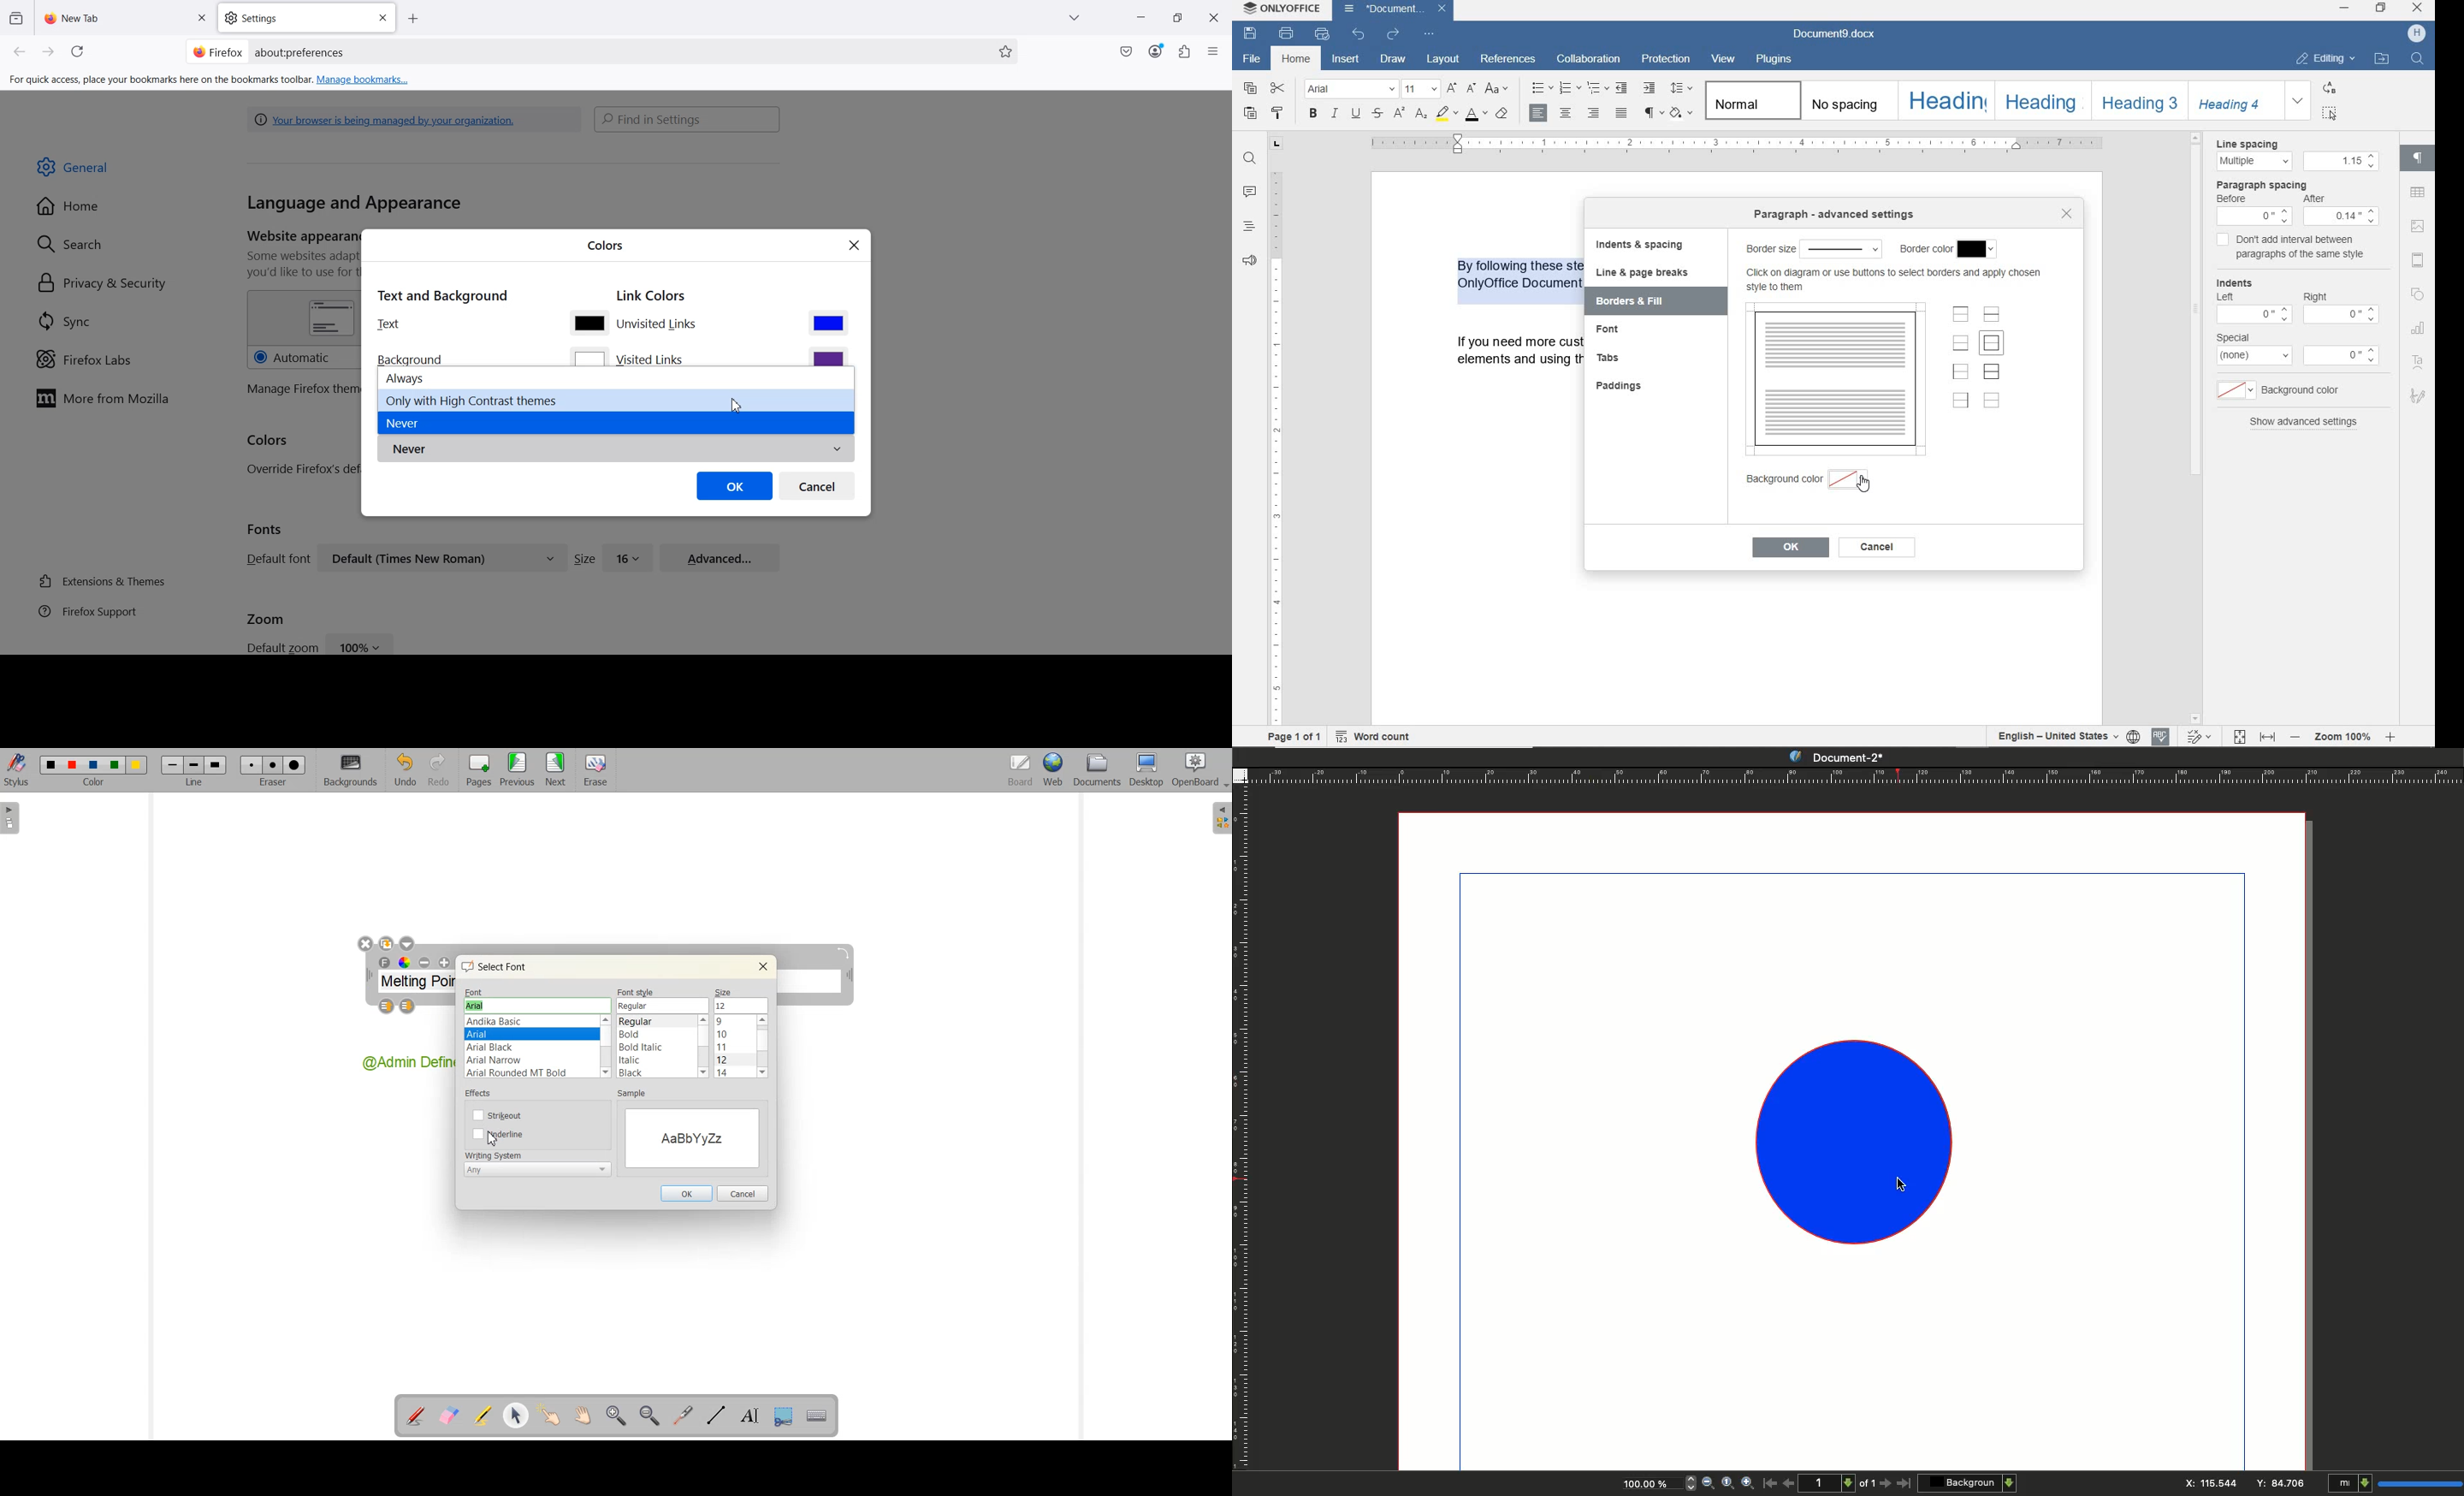  What do you see at coordinates (1005, 52) in the screenshot?
I see `Starred` at bounding box center [1005, 52].